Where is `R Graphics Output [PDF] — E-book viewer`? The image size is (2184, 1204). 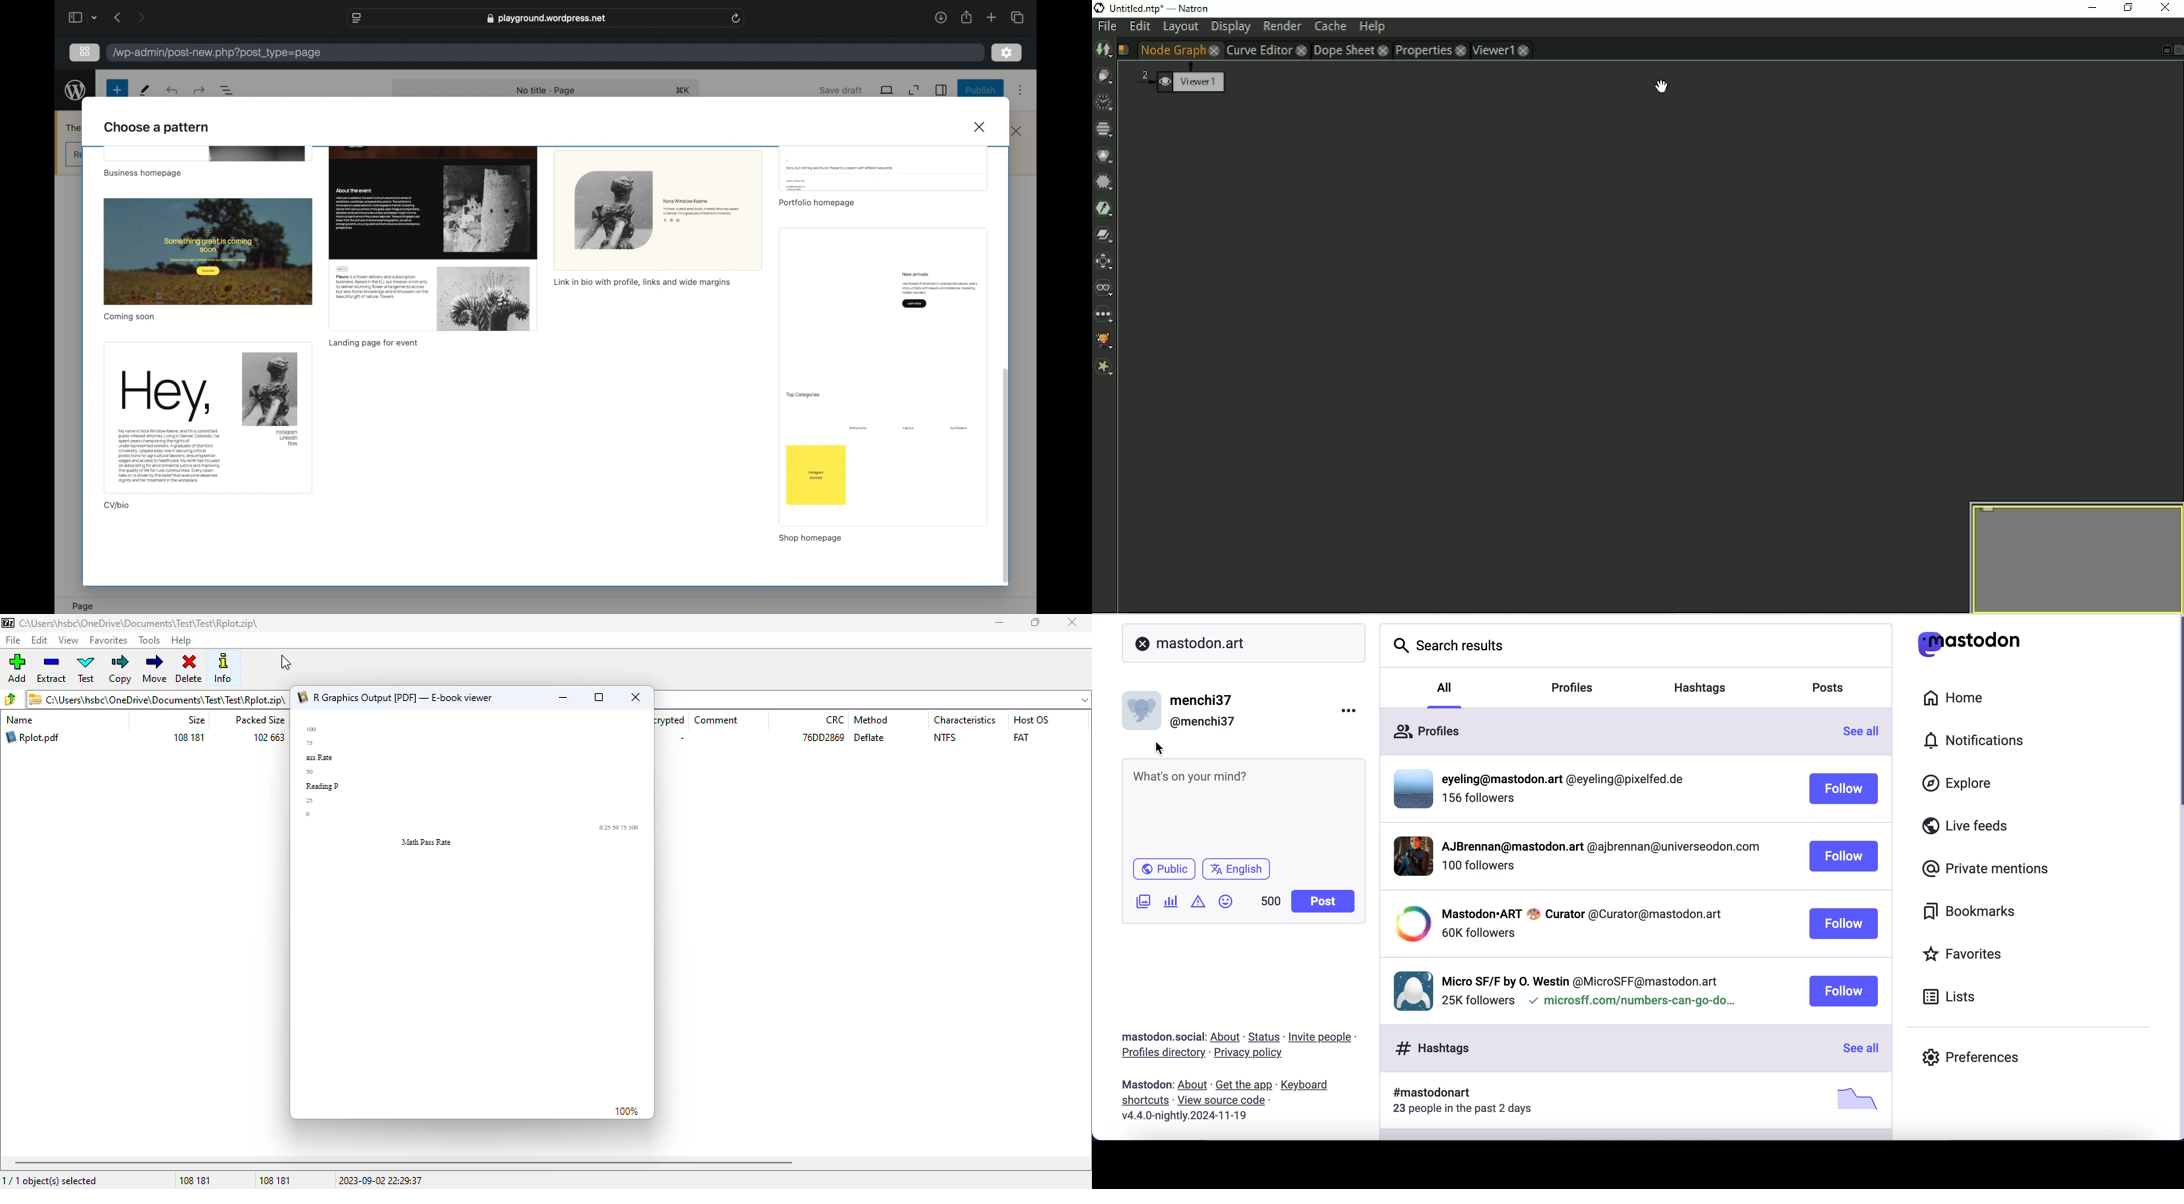
R Graphics Output [PDF] — E-book viewer is located at coordinates (400, 698).